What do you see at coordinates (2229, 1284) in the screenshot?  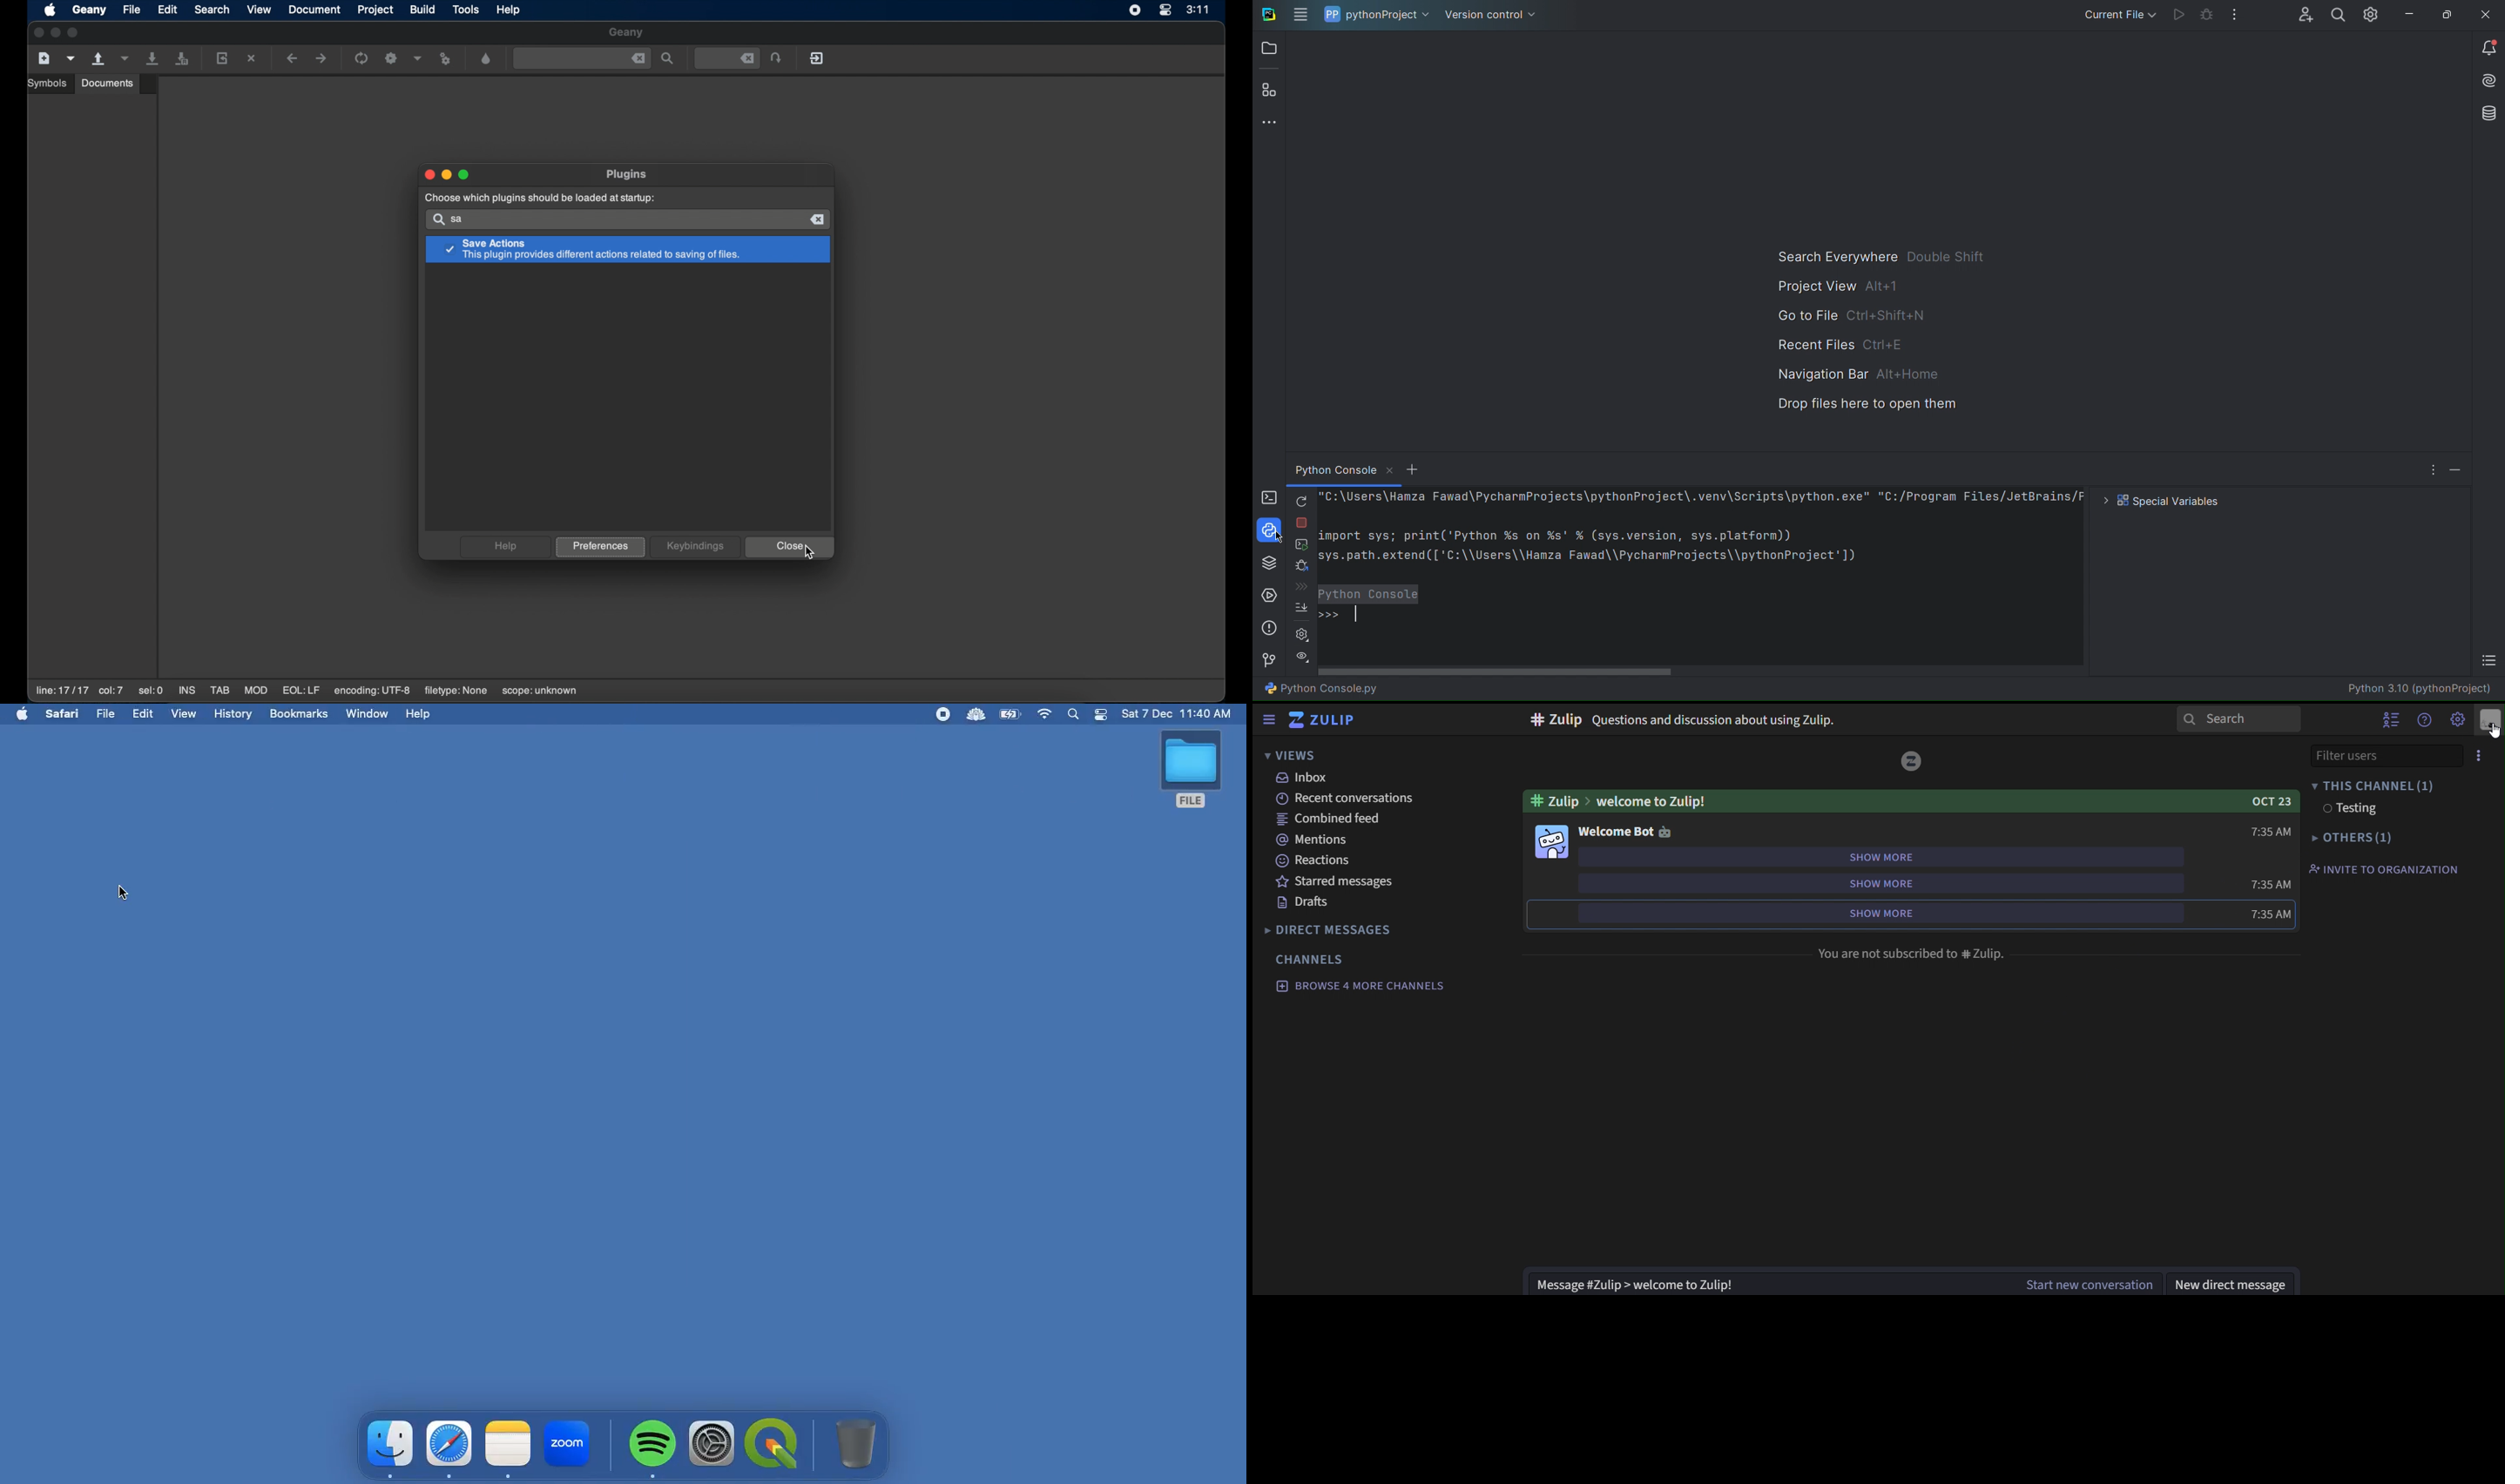 I see `new direct message` at bounding box center [2229, 1284].